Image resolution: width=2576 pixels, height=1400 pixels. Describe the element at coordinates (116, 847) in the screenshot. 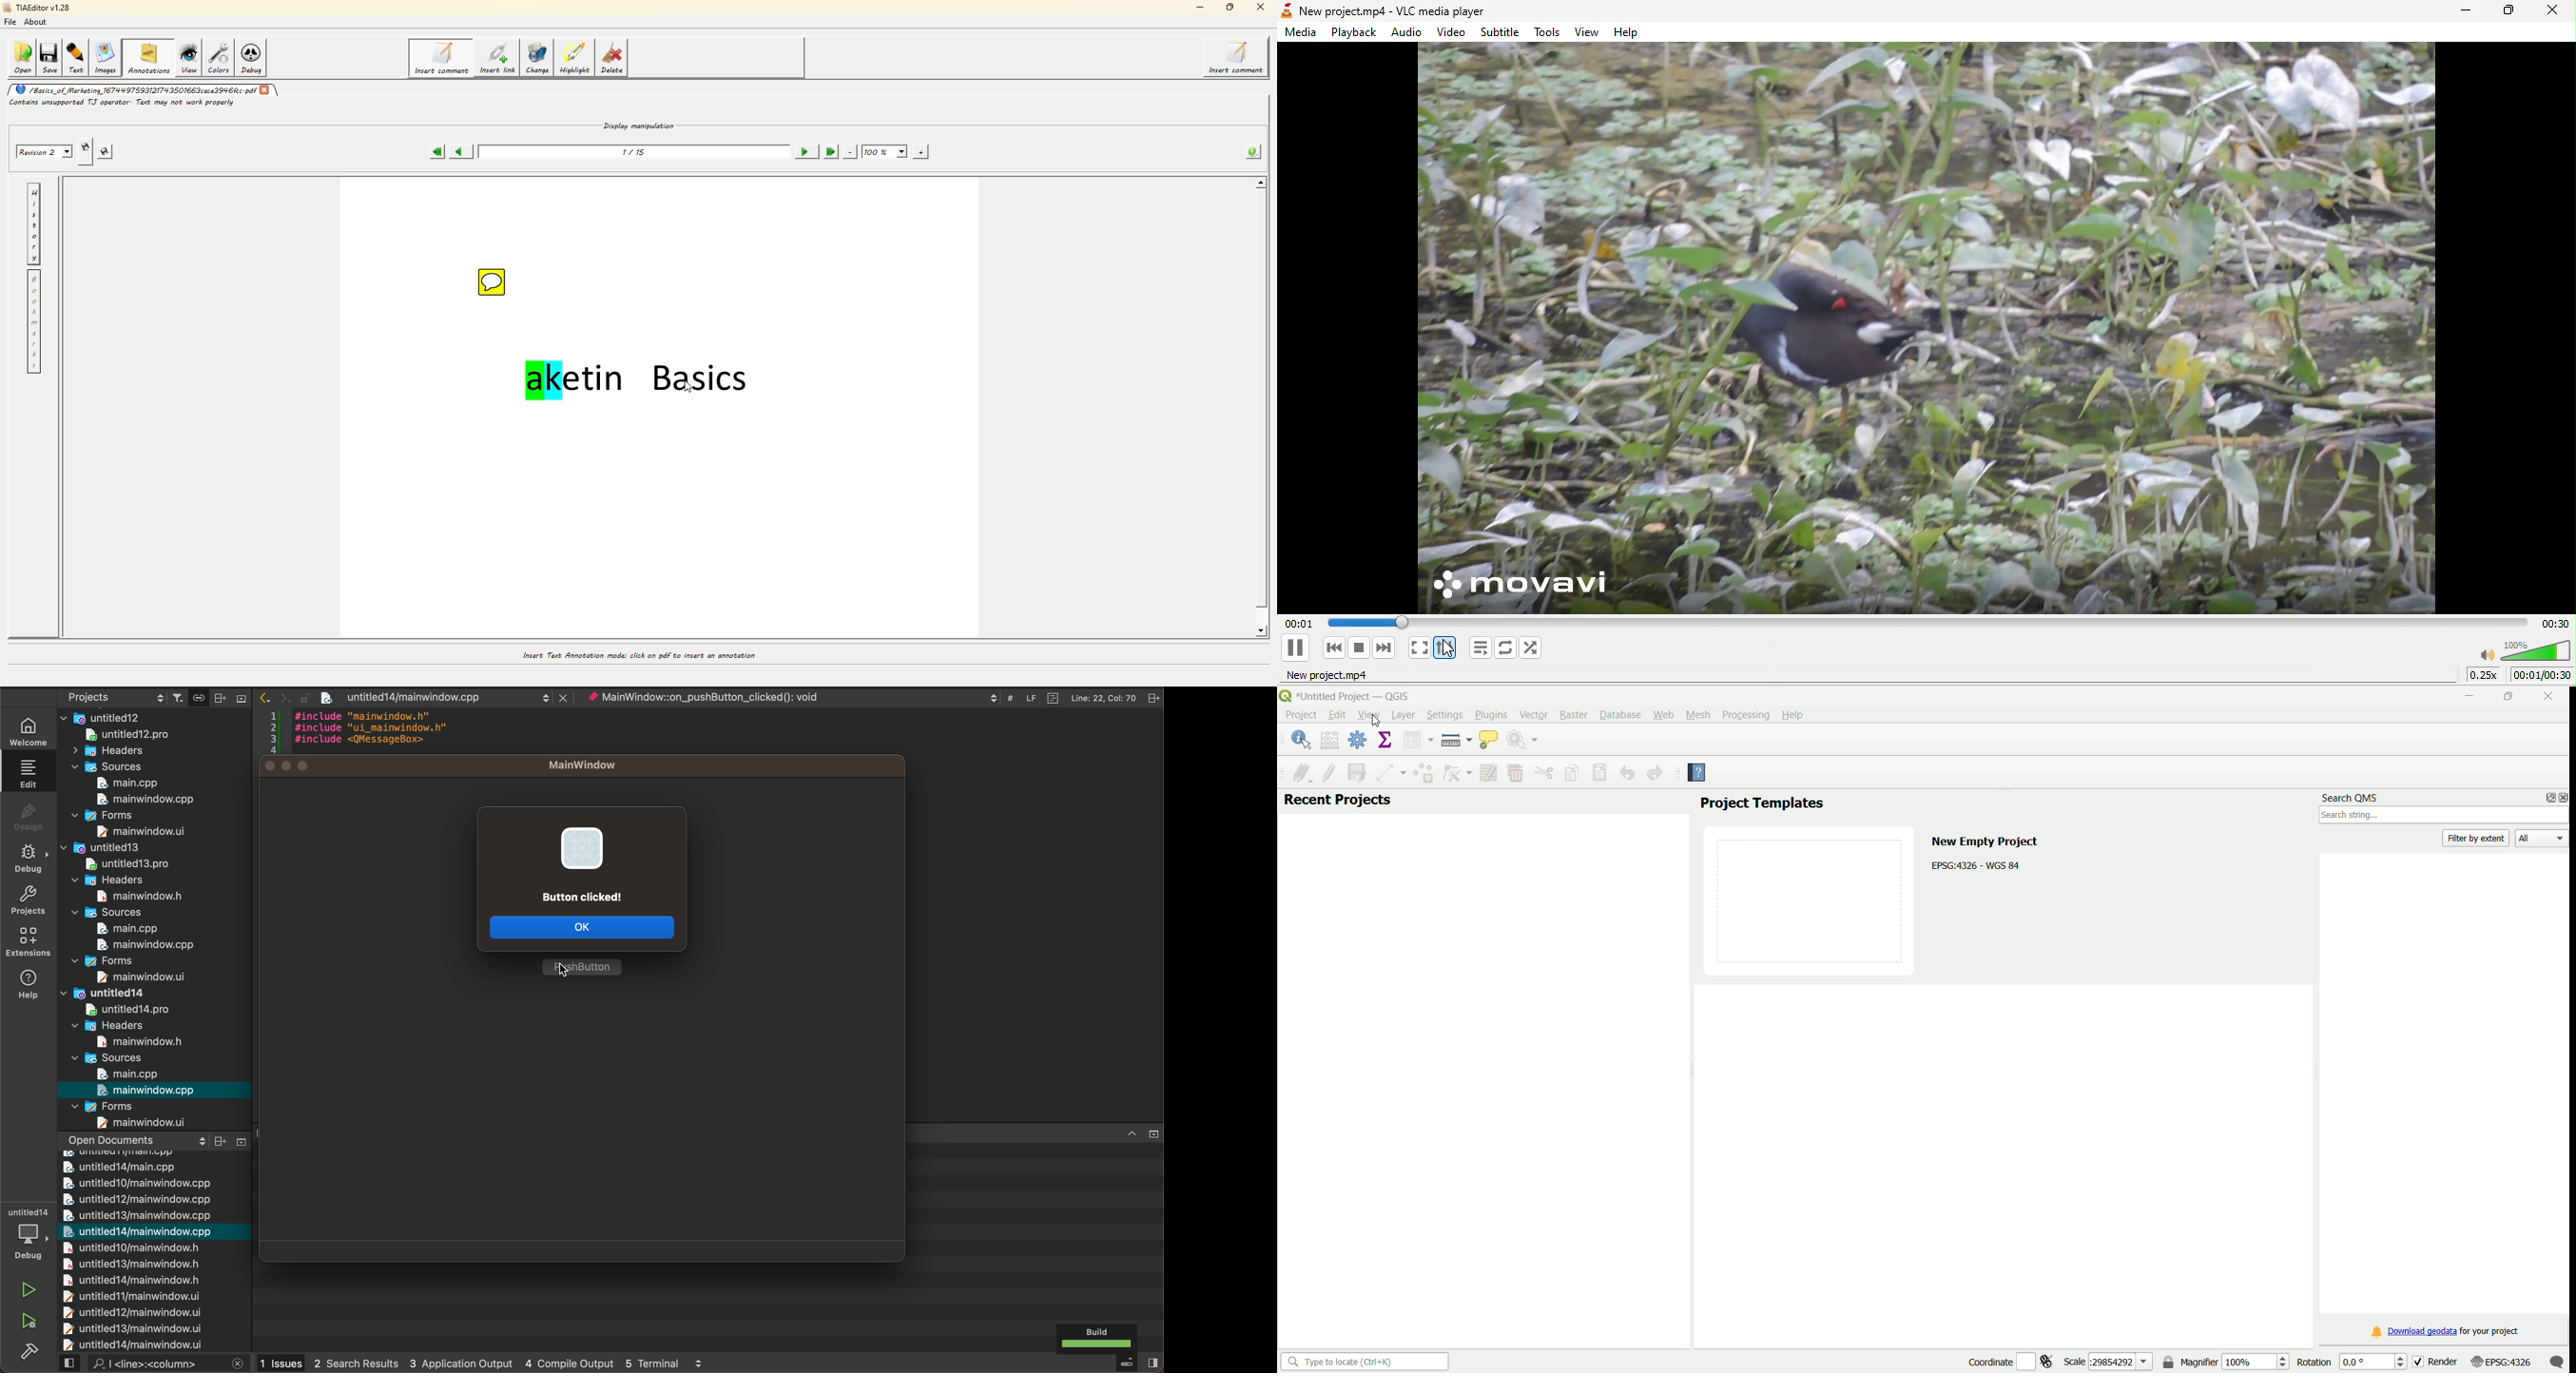

I see `untitled13` at that location.